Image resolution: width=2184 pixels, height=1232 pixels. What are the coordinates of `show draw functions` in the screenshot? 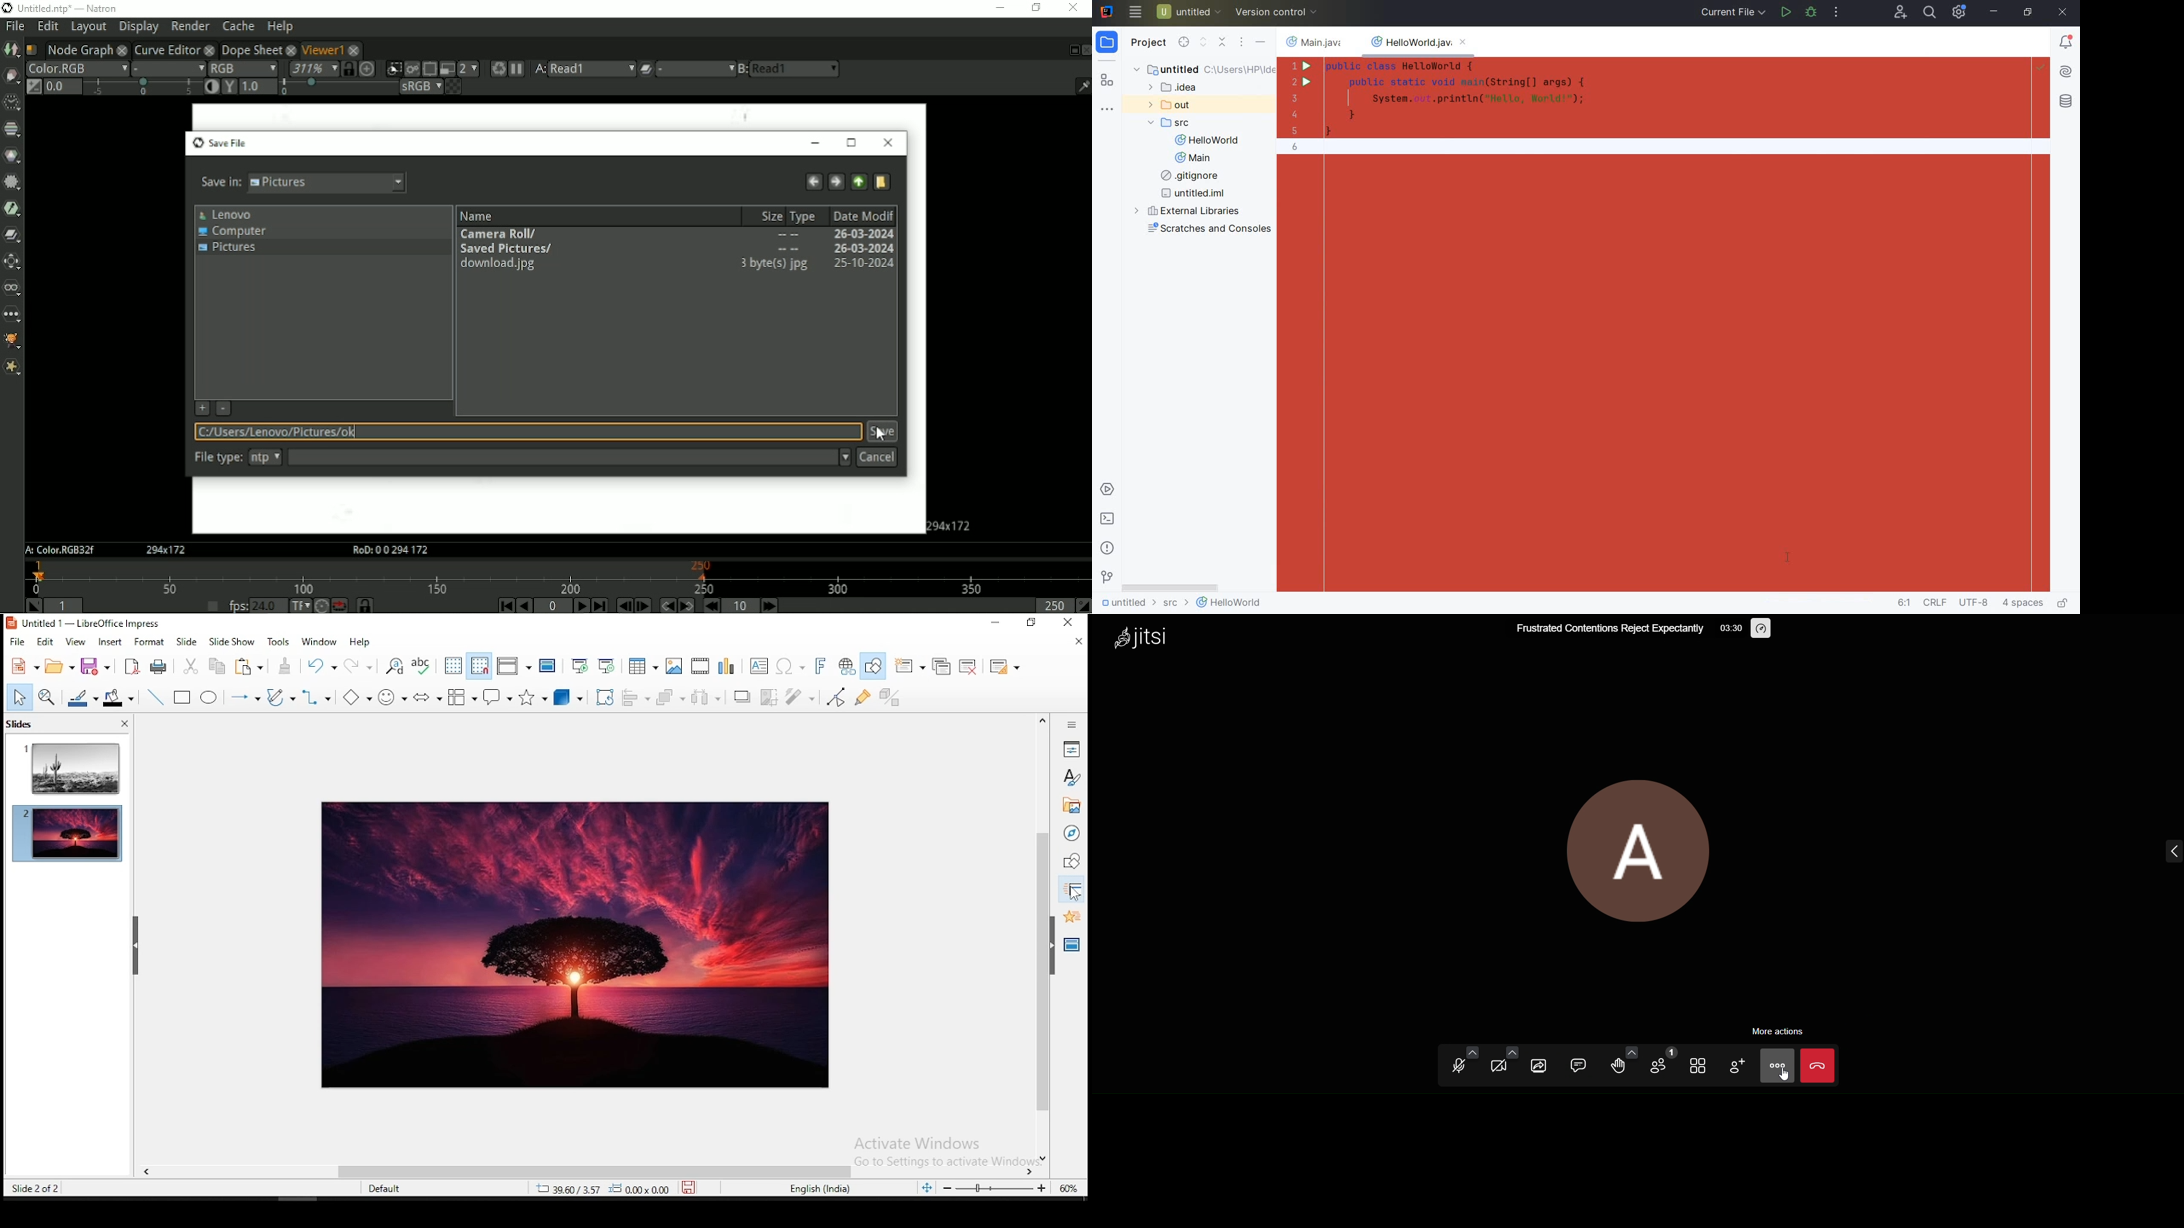 It's located at (872, 666).